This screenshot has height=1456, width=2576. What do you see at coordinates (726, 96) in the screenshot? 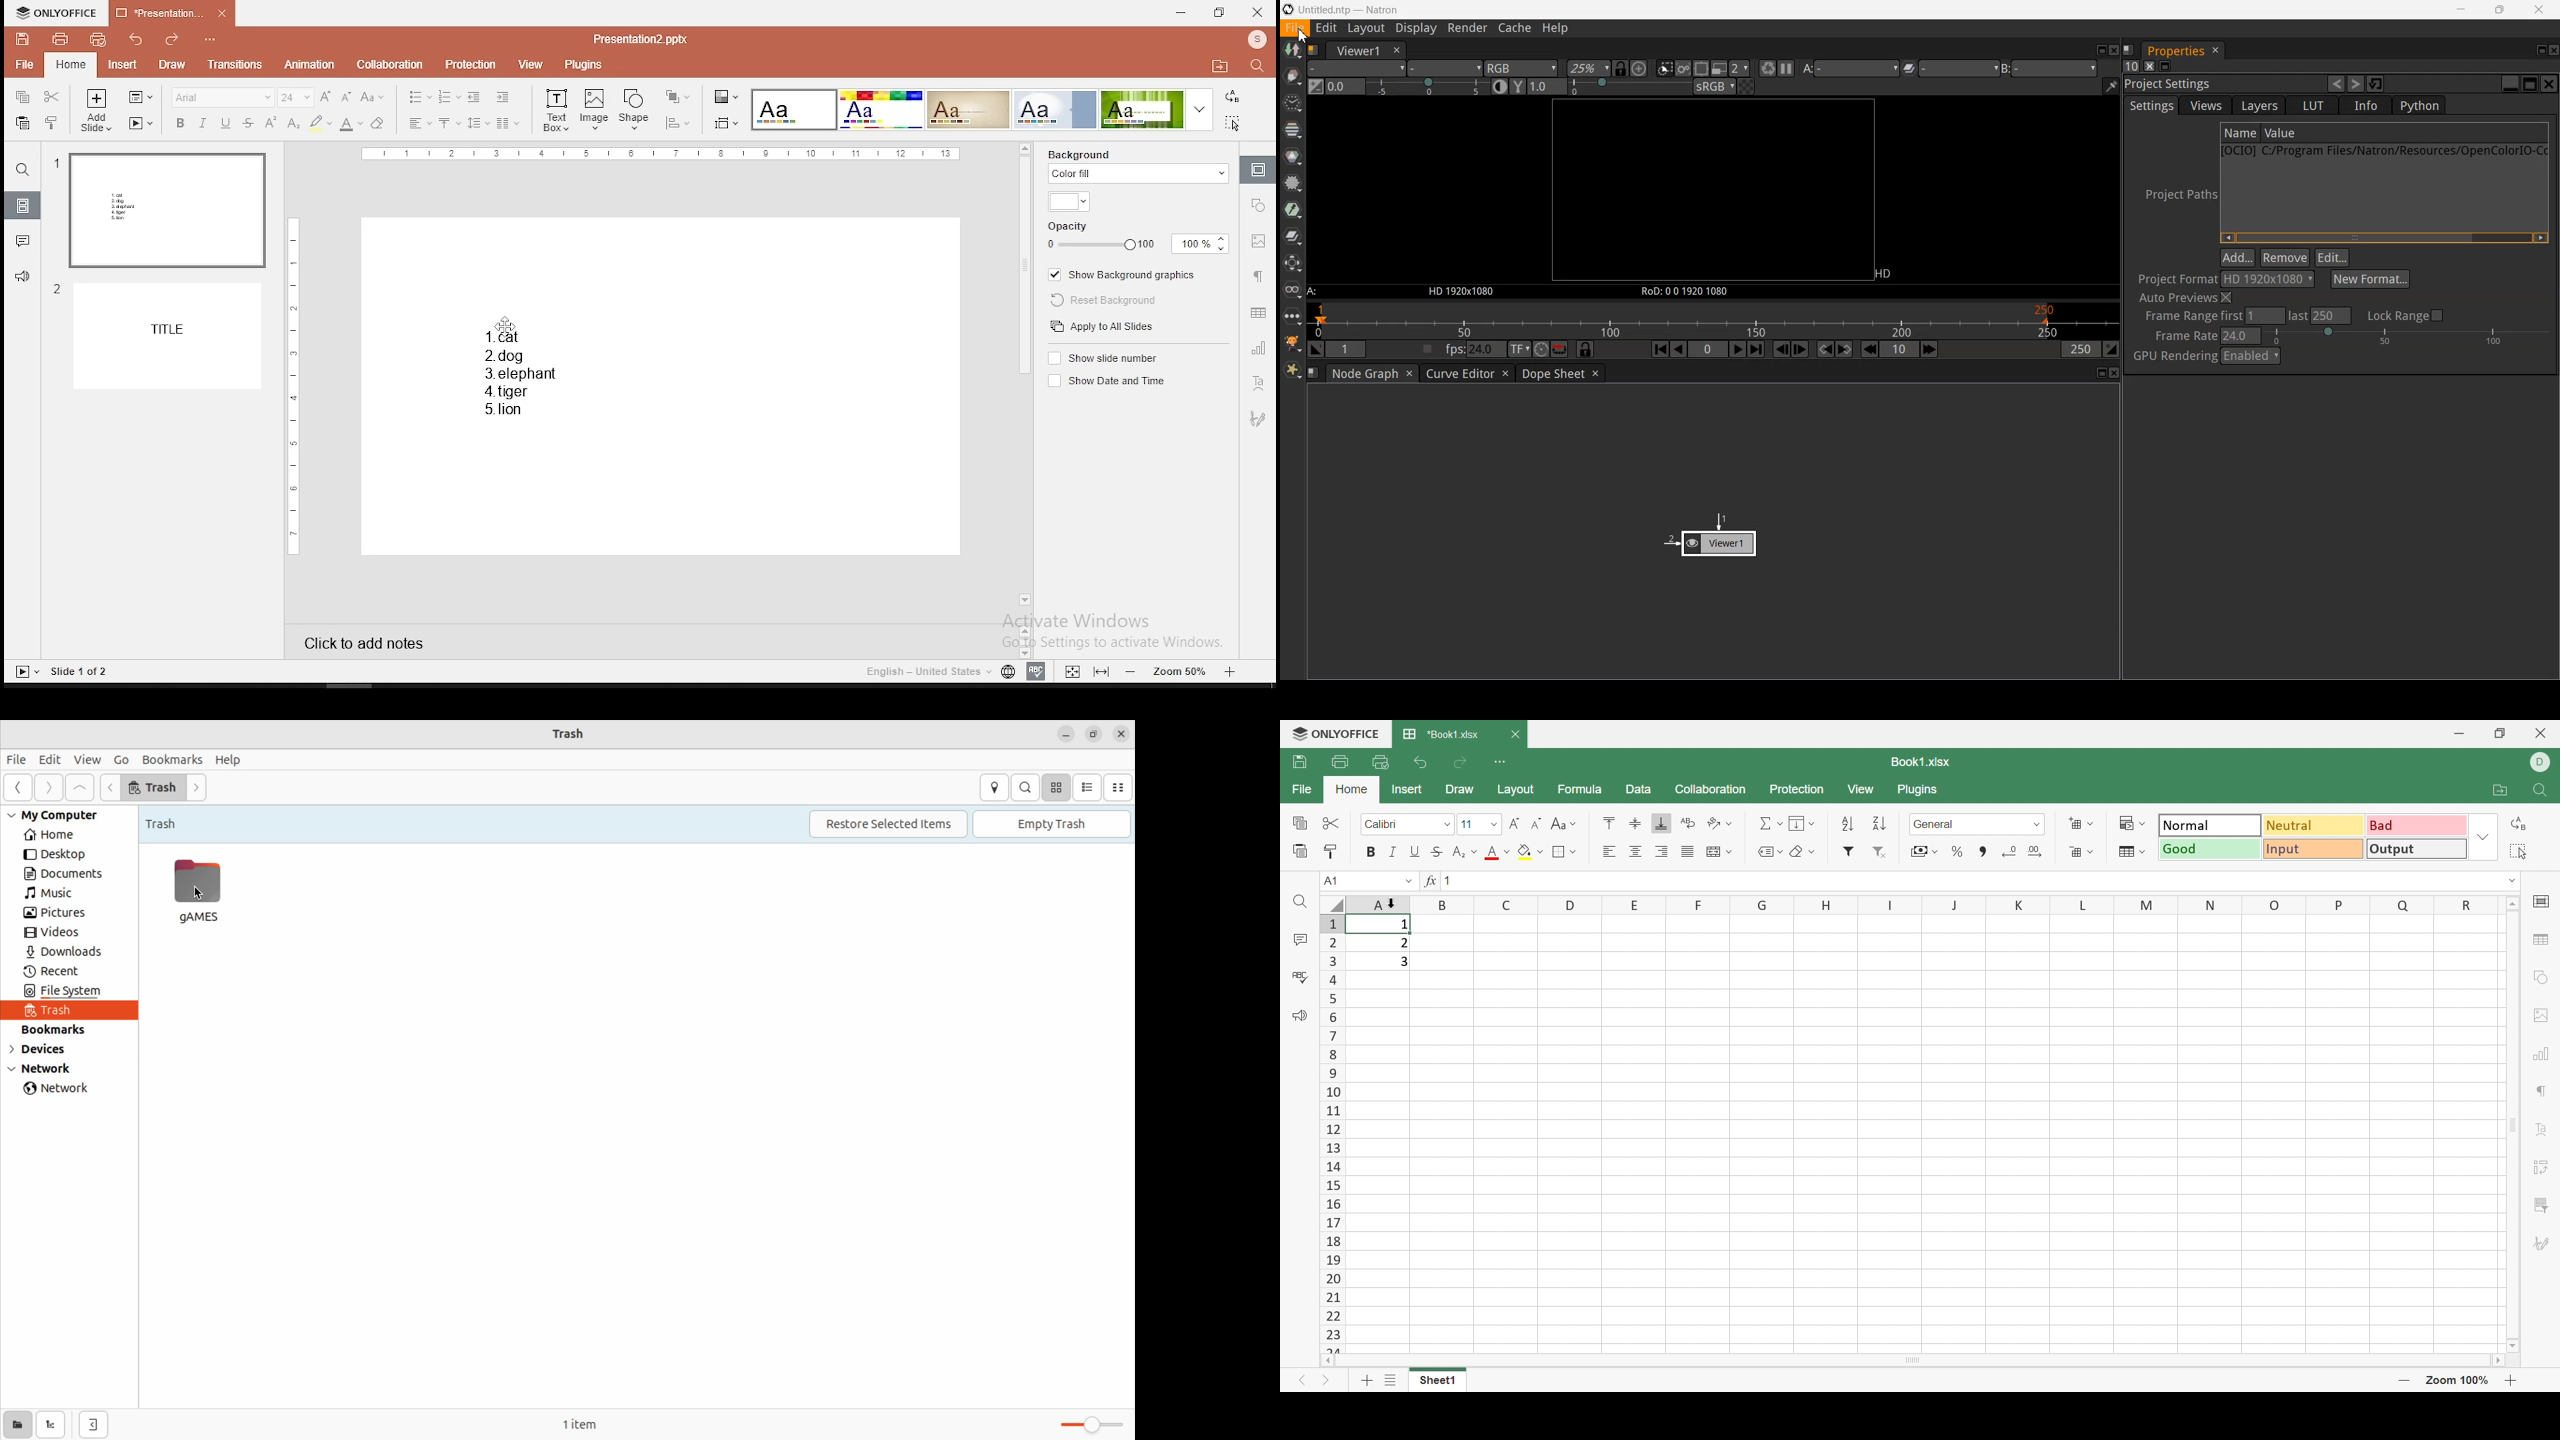
I see `change color theme` at bounding box center [726, 96].